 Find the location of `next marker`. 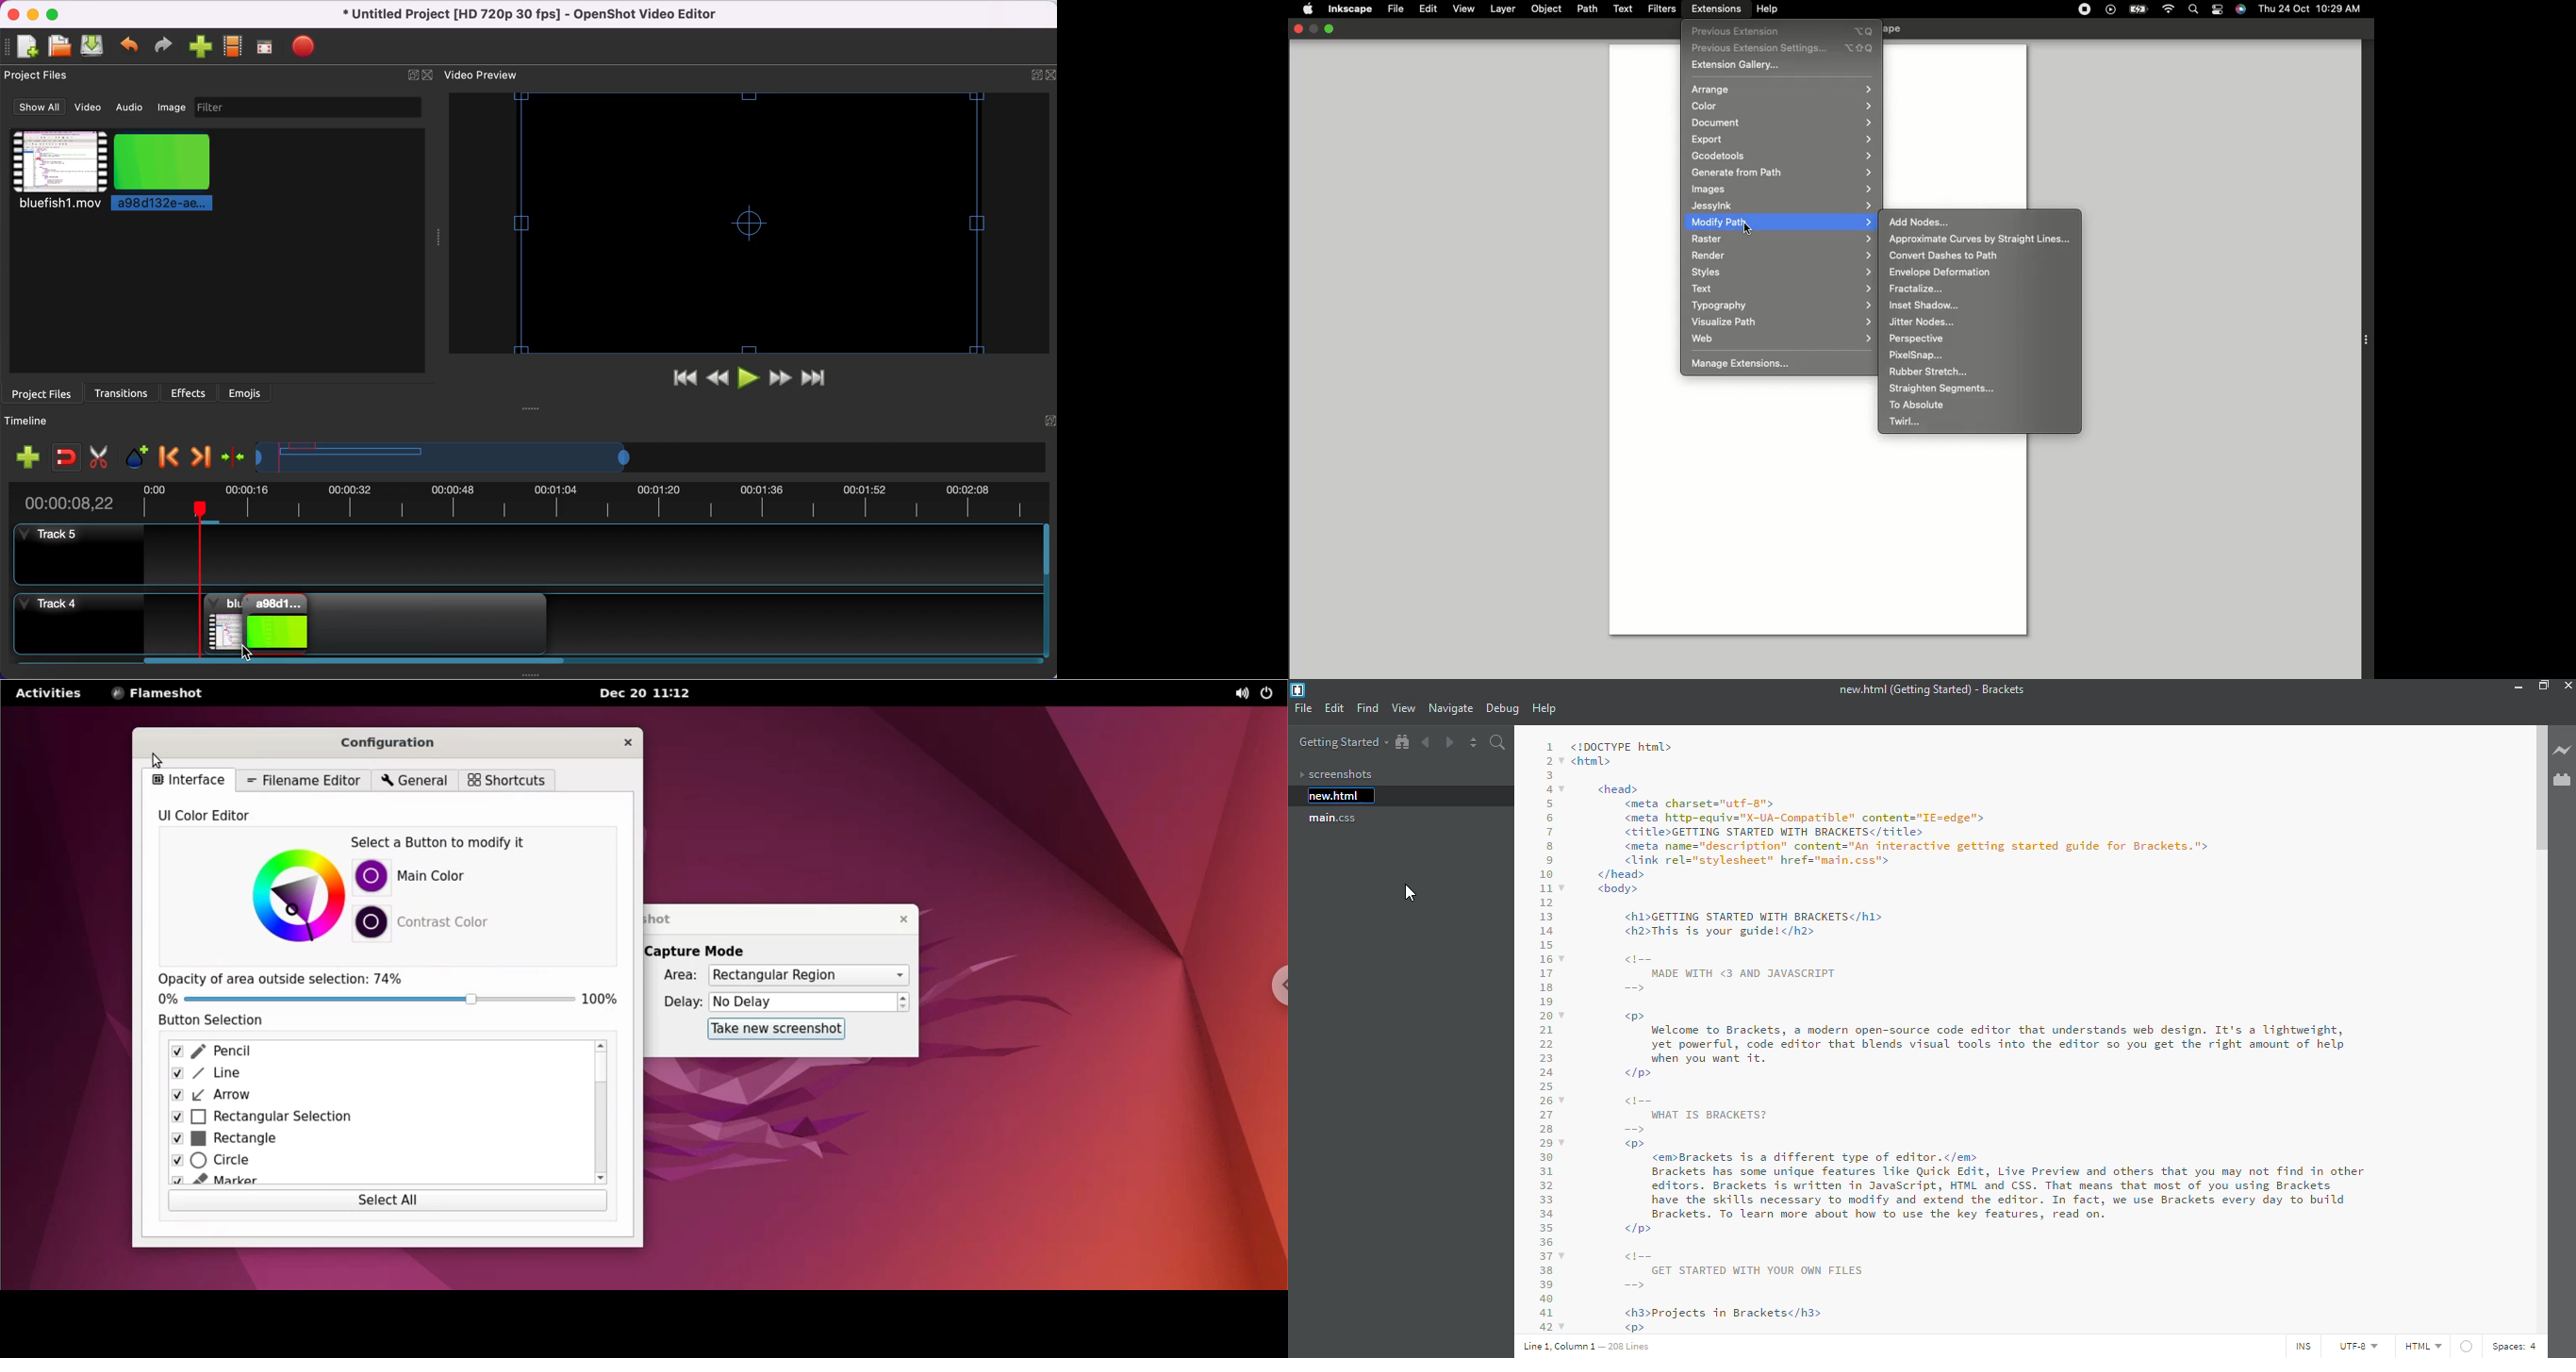

next marker is located at coordinates (204, 456).